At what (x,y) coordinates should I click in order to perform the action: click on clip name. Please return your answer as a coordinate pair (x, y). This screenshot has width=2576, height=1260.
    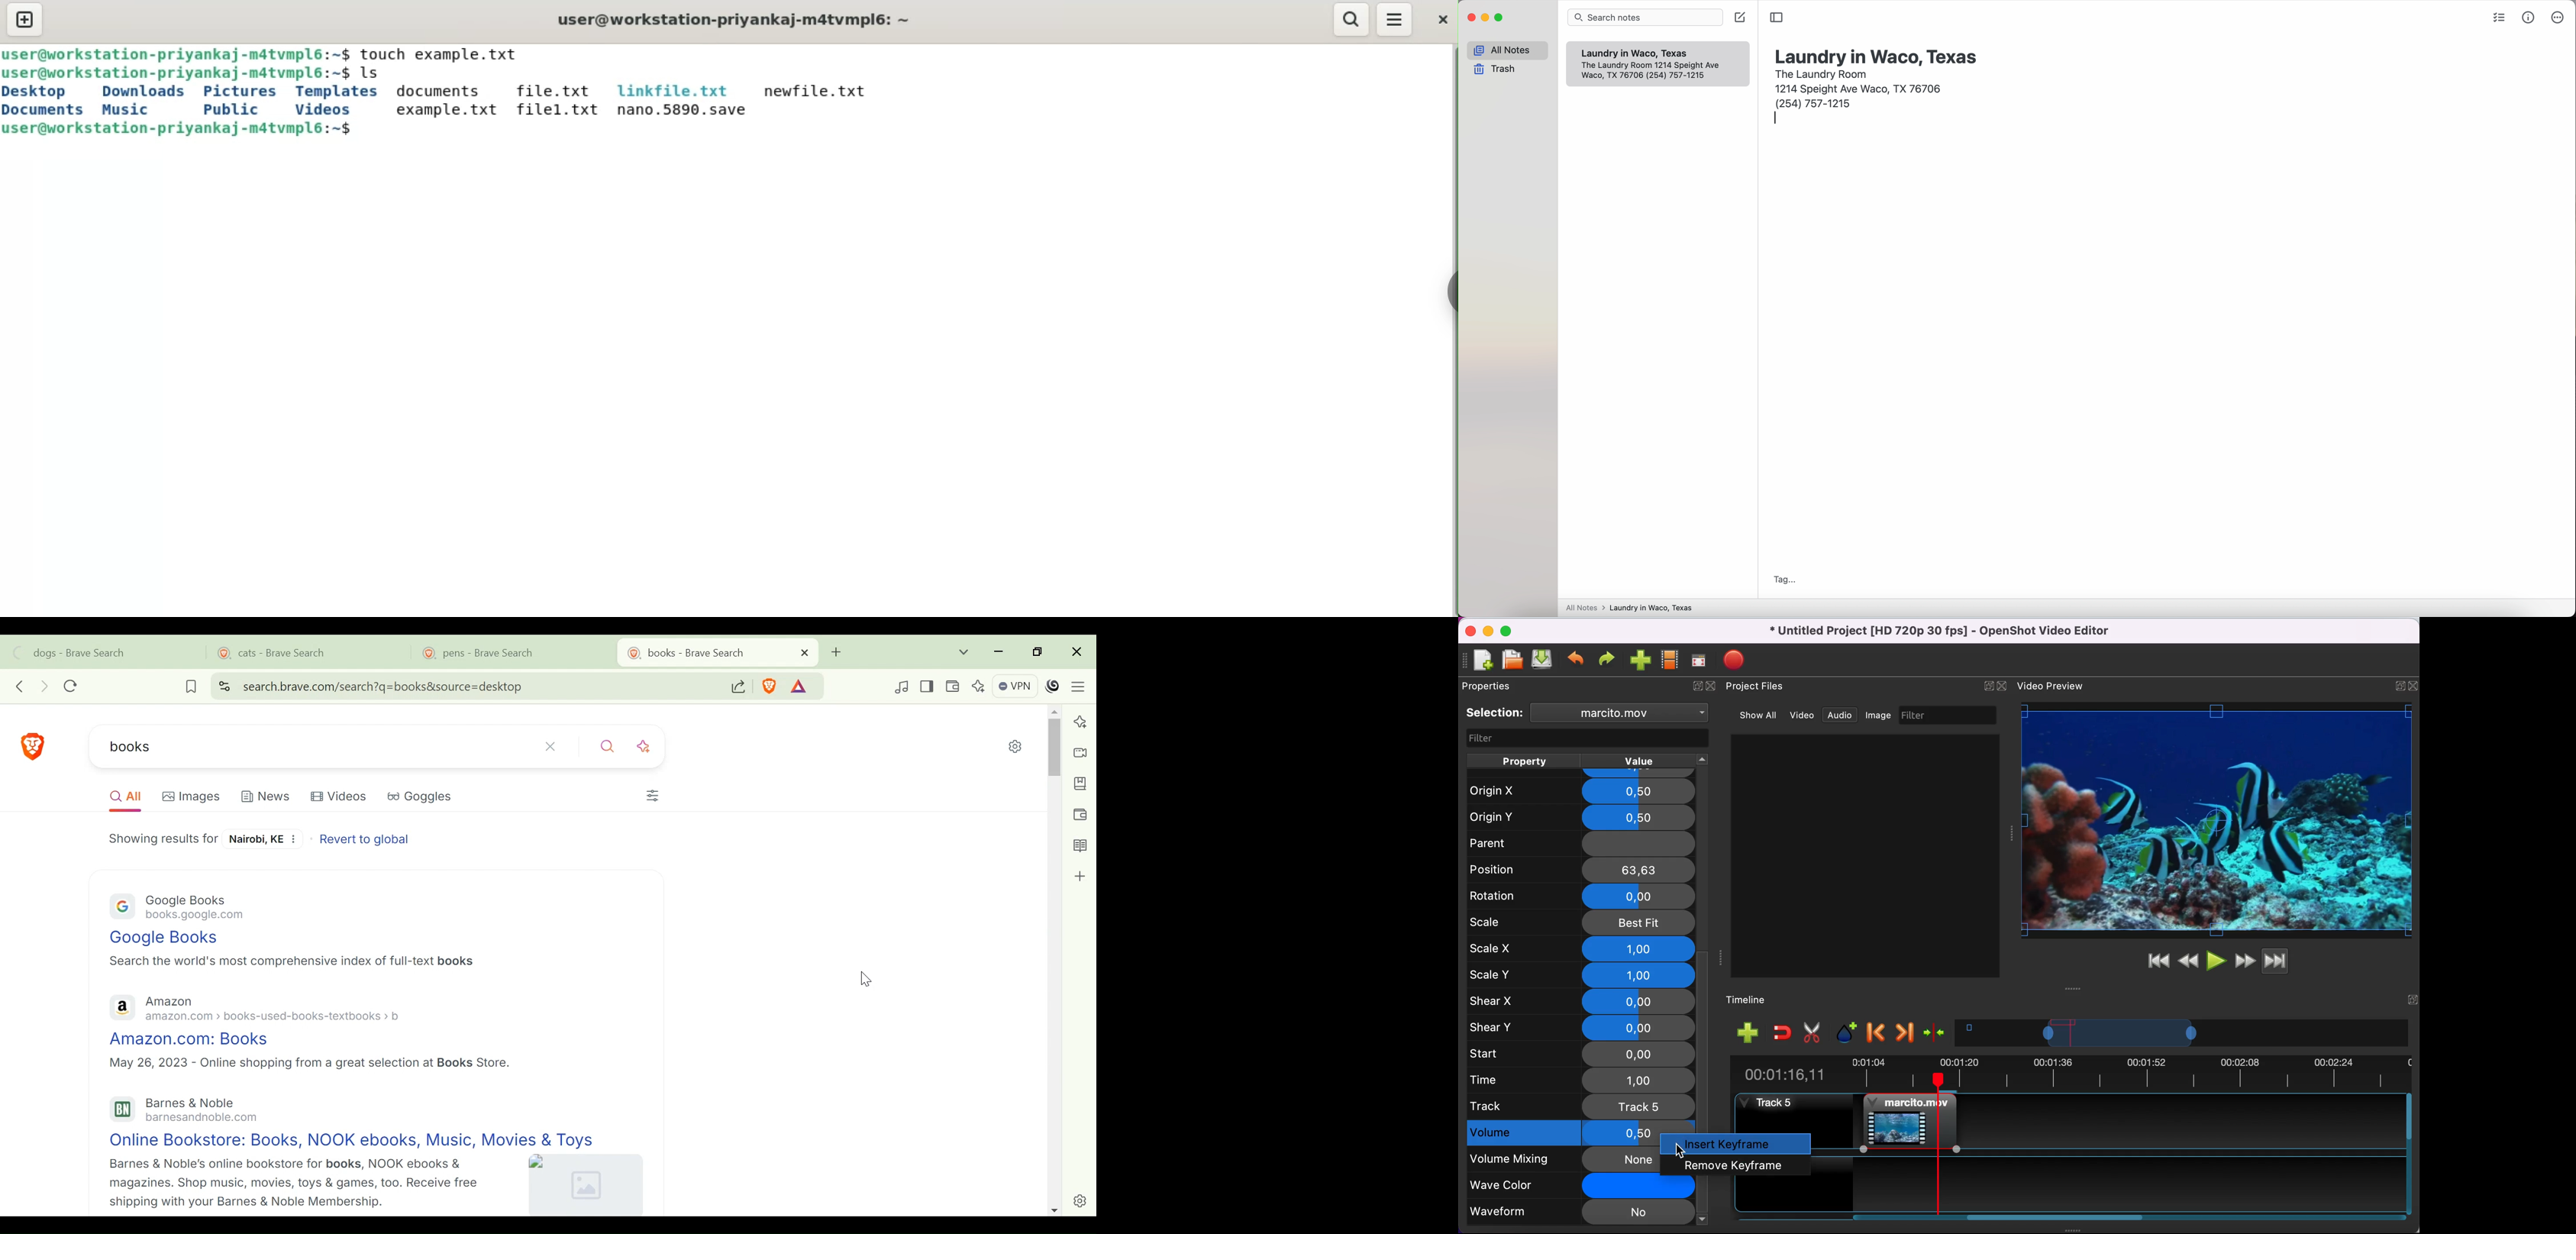
    Looking at the image, I should click on (1621, 714).